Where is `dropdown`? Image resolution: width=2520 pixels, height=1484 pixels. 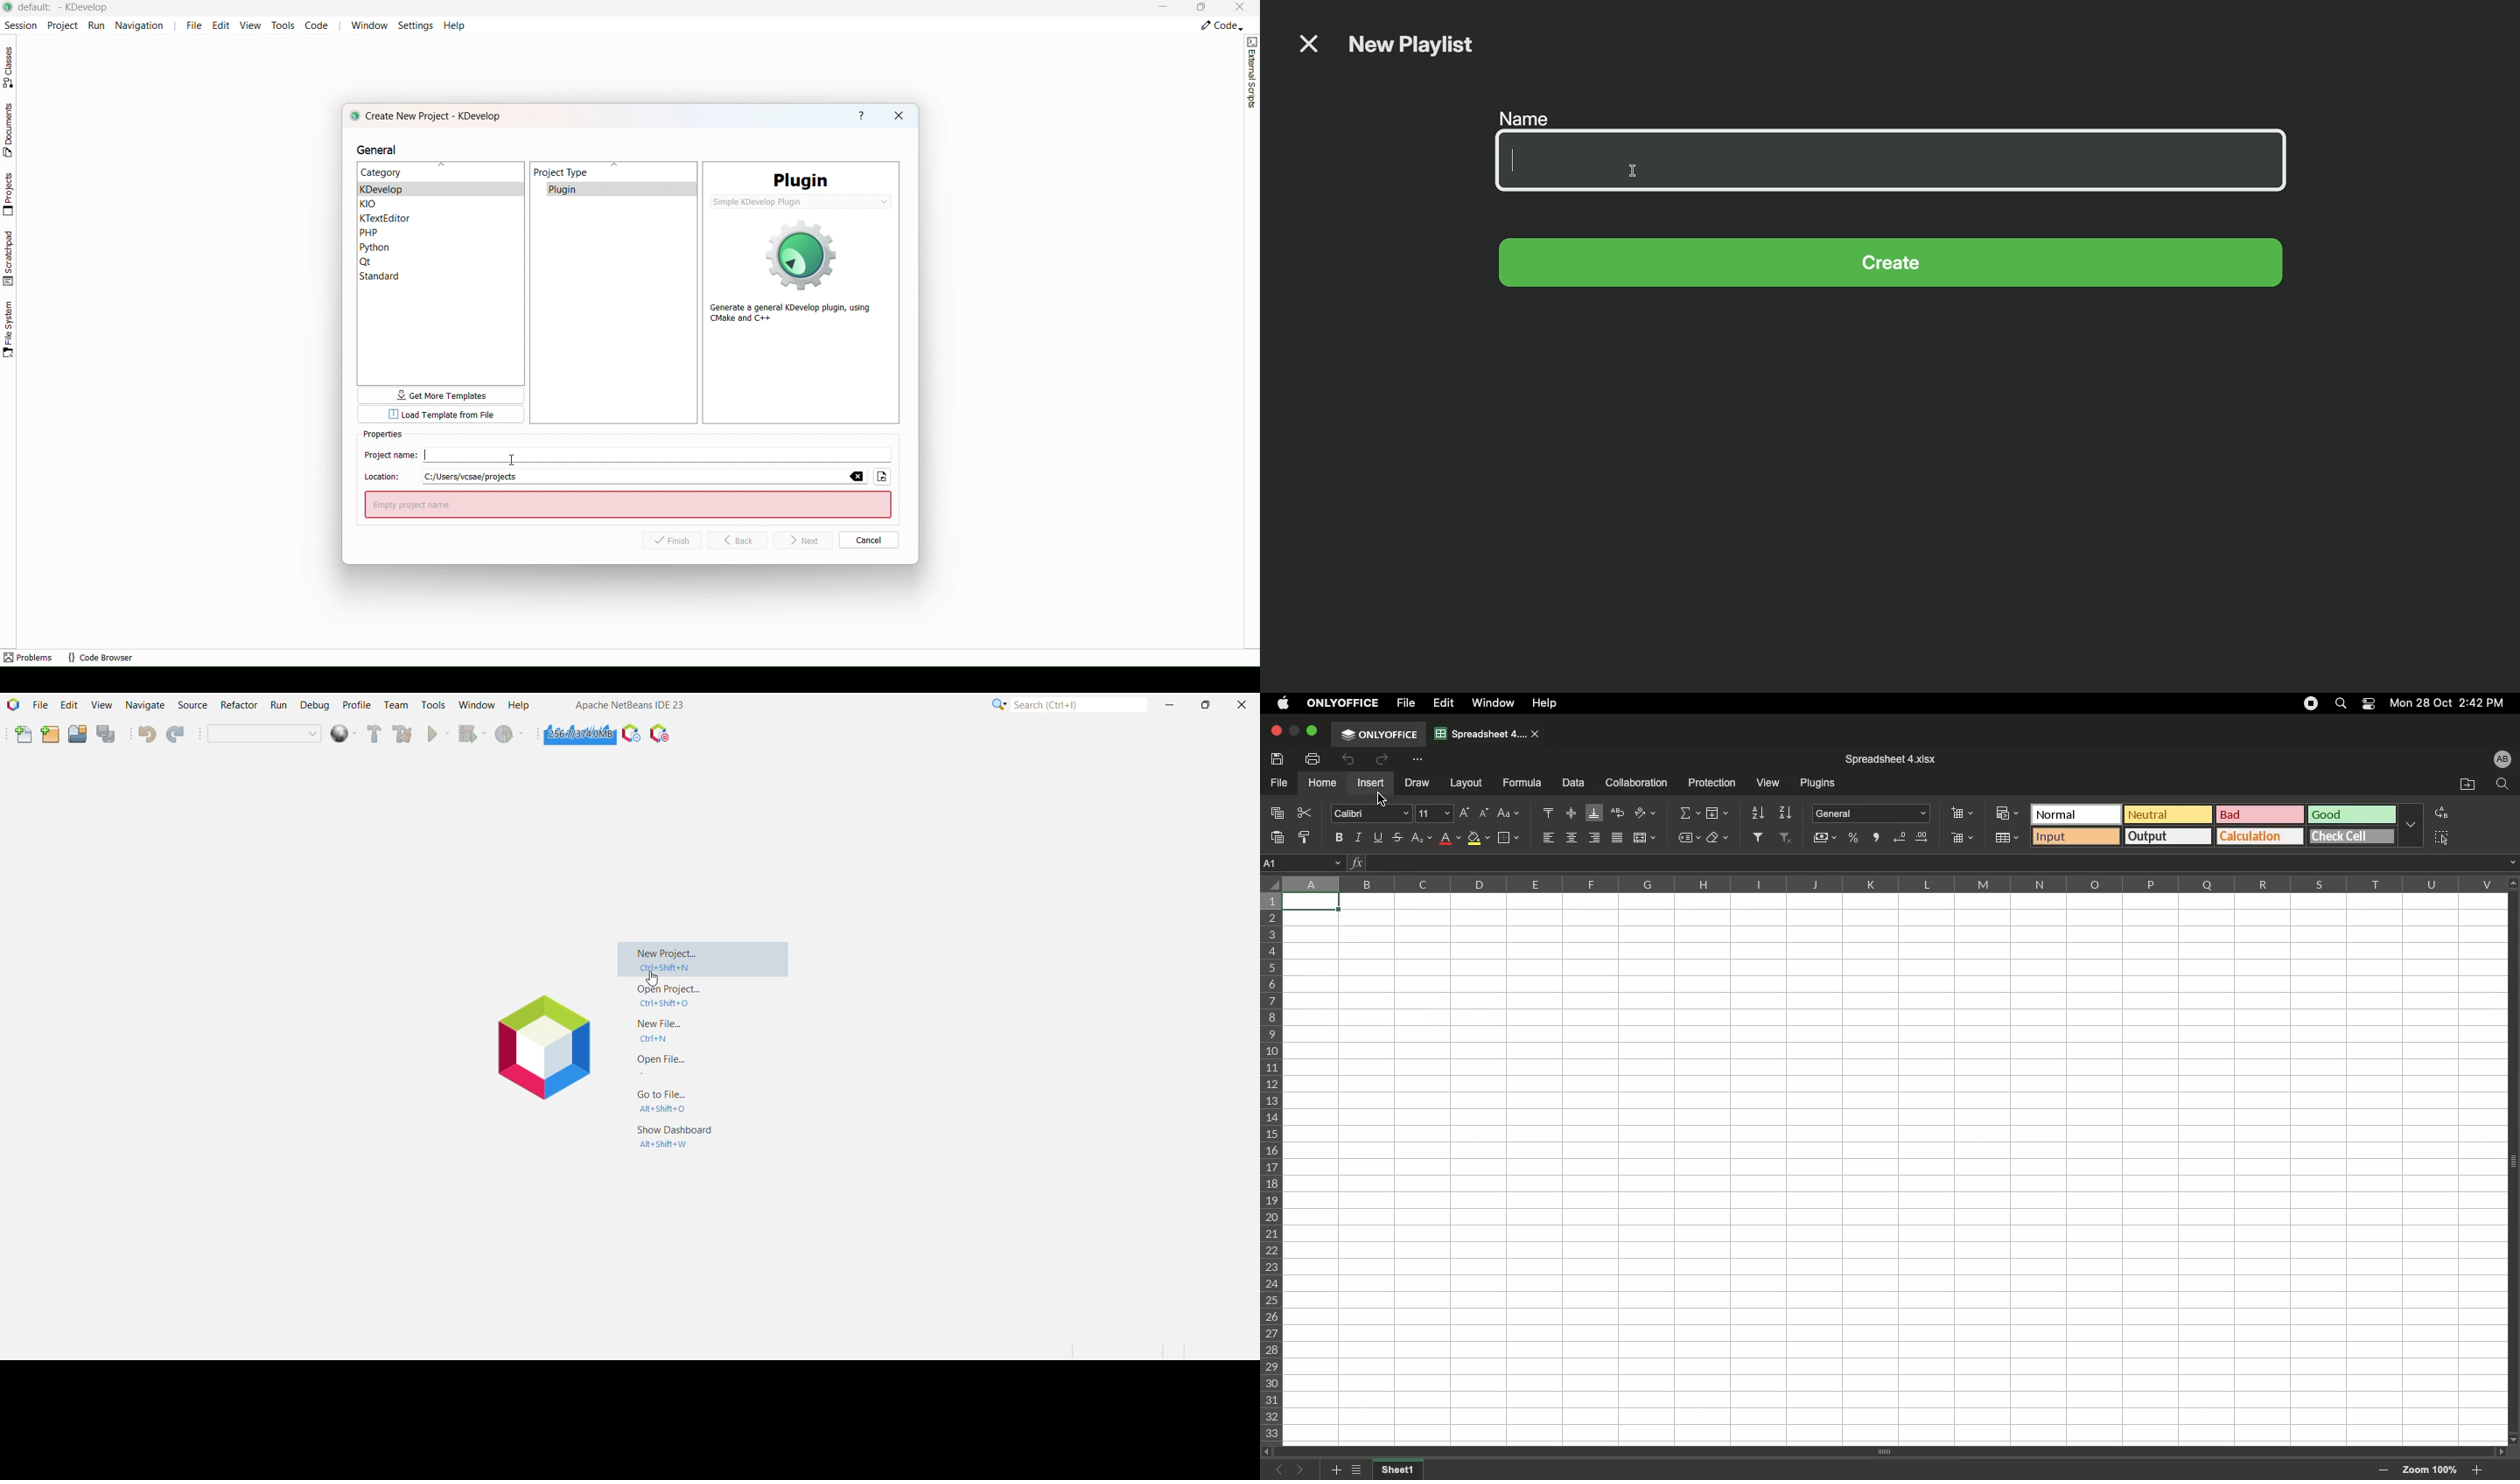 dropdown is located at coordinates (2512, 862).